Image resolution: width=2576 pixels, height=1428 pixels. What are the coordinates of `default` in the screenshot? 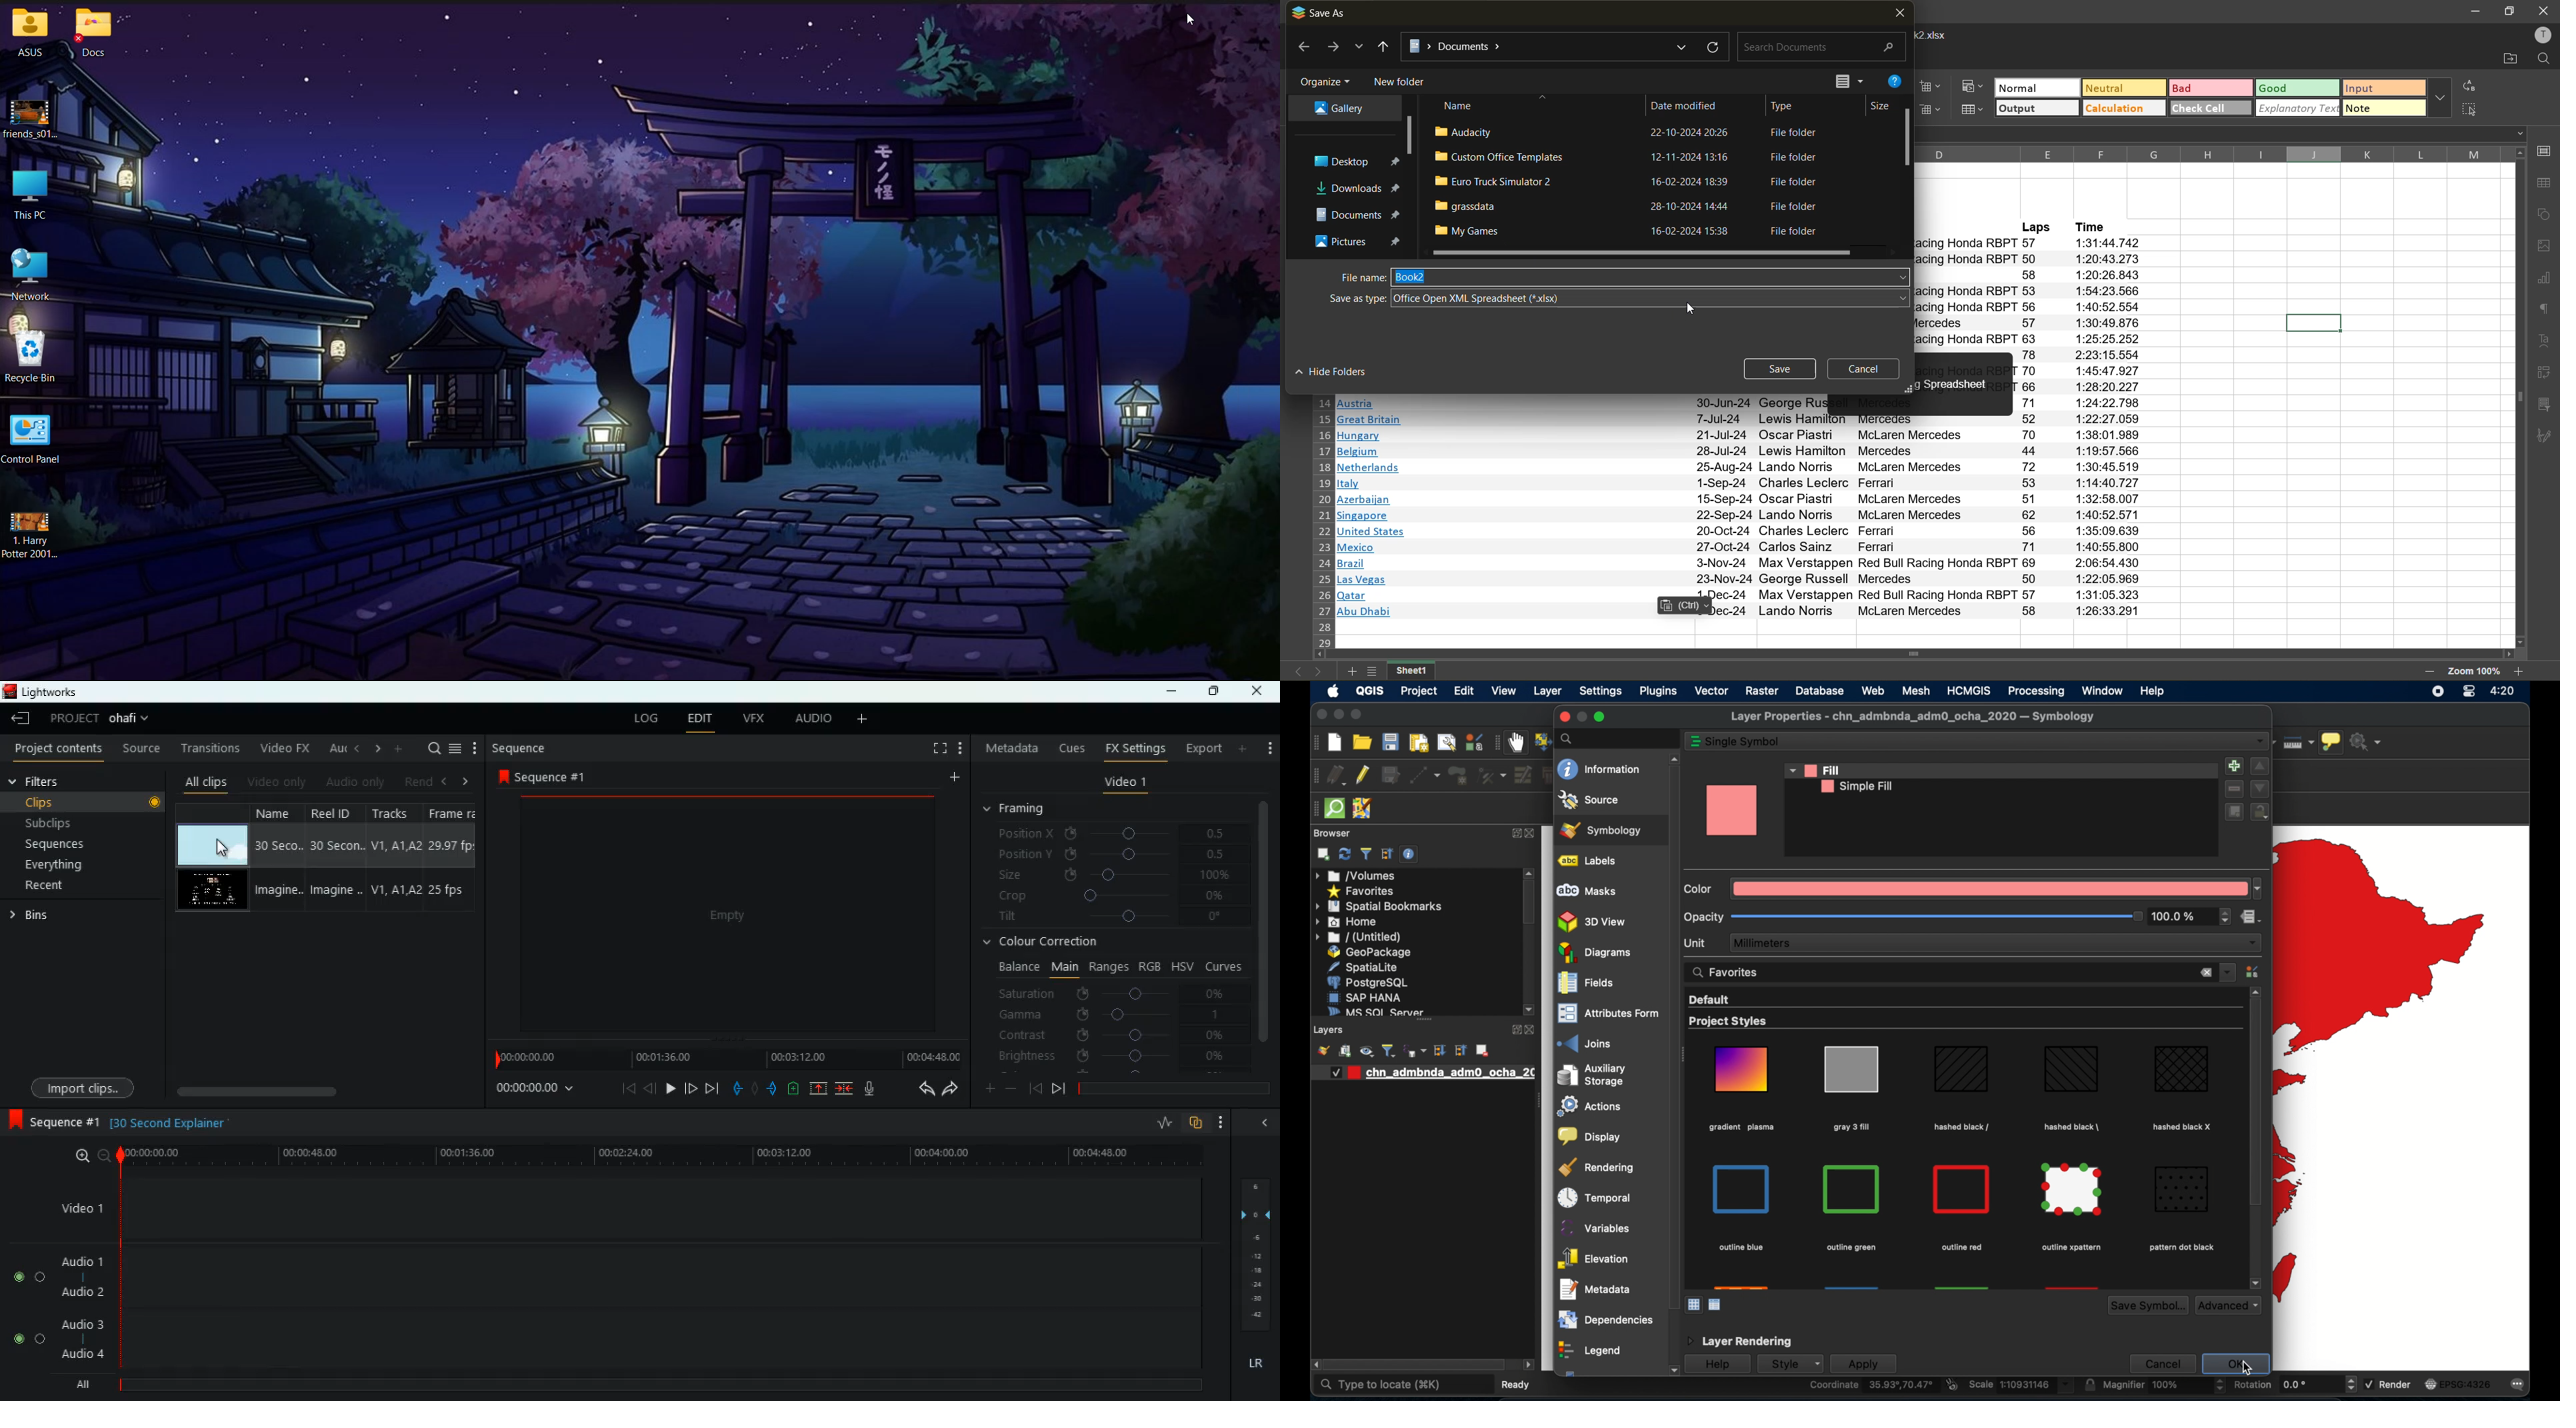 It's located at (1708, 1000).